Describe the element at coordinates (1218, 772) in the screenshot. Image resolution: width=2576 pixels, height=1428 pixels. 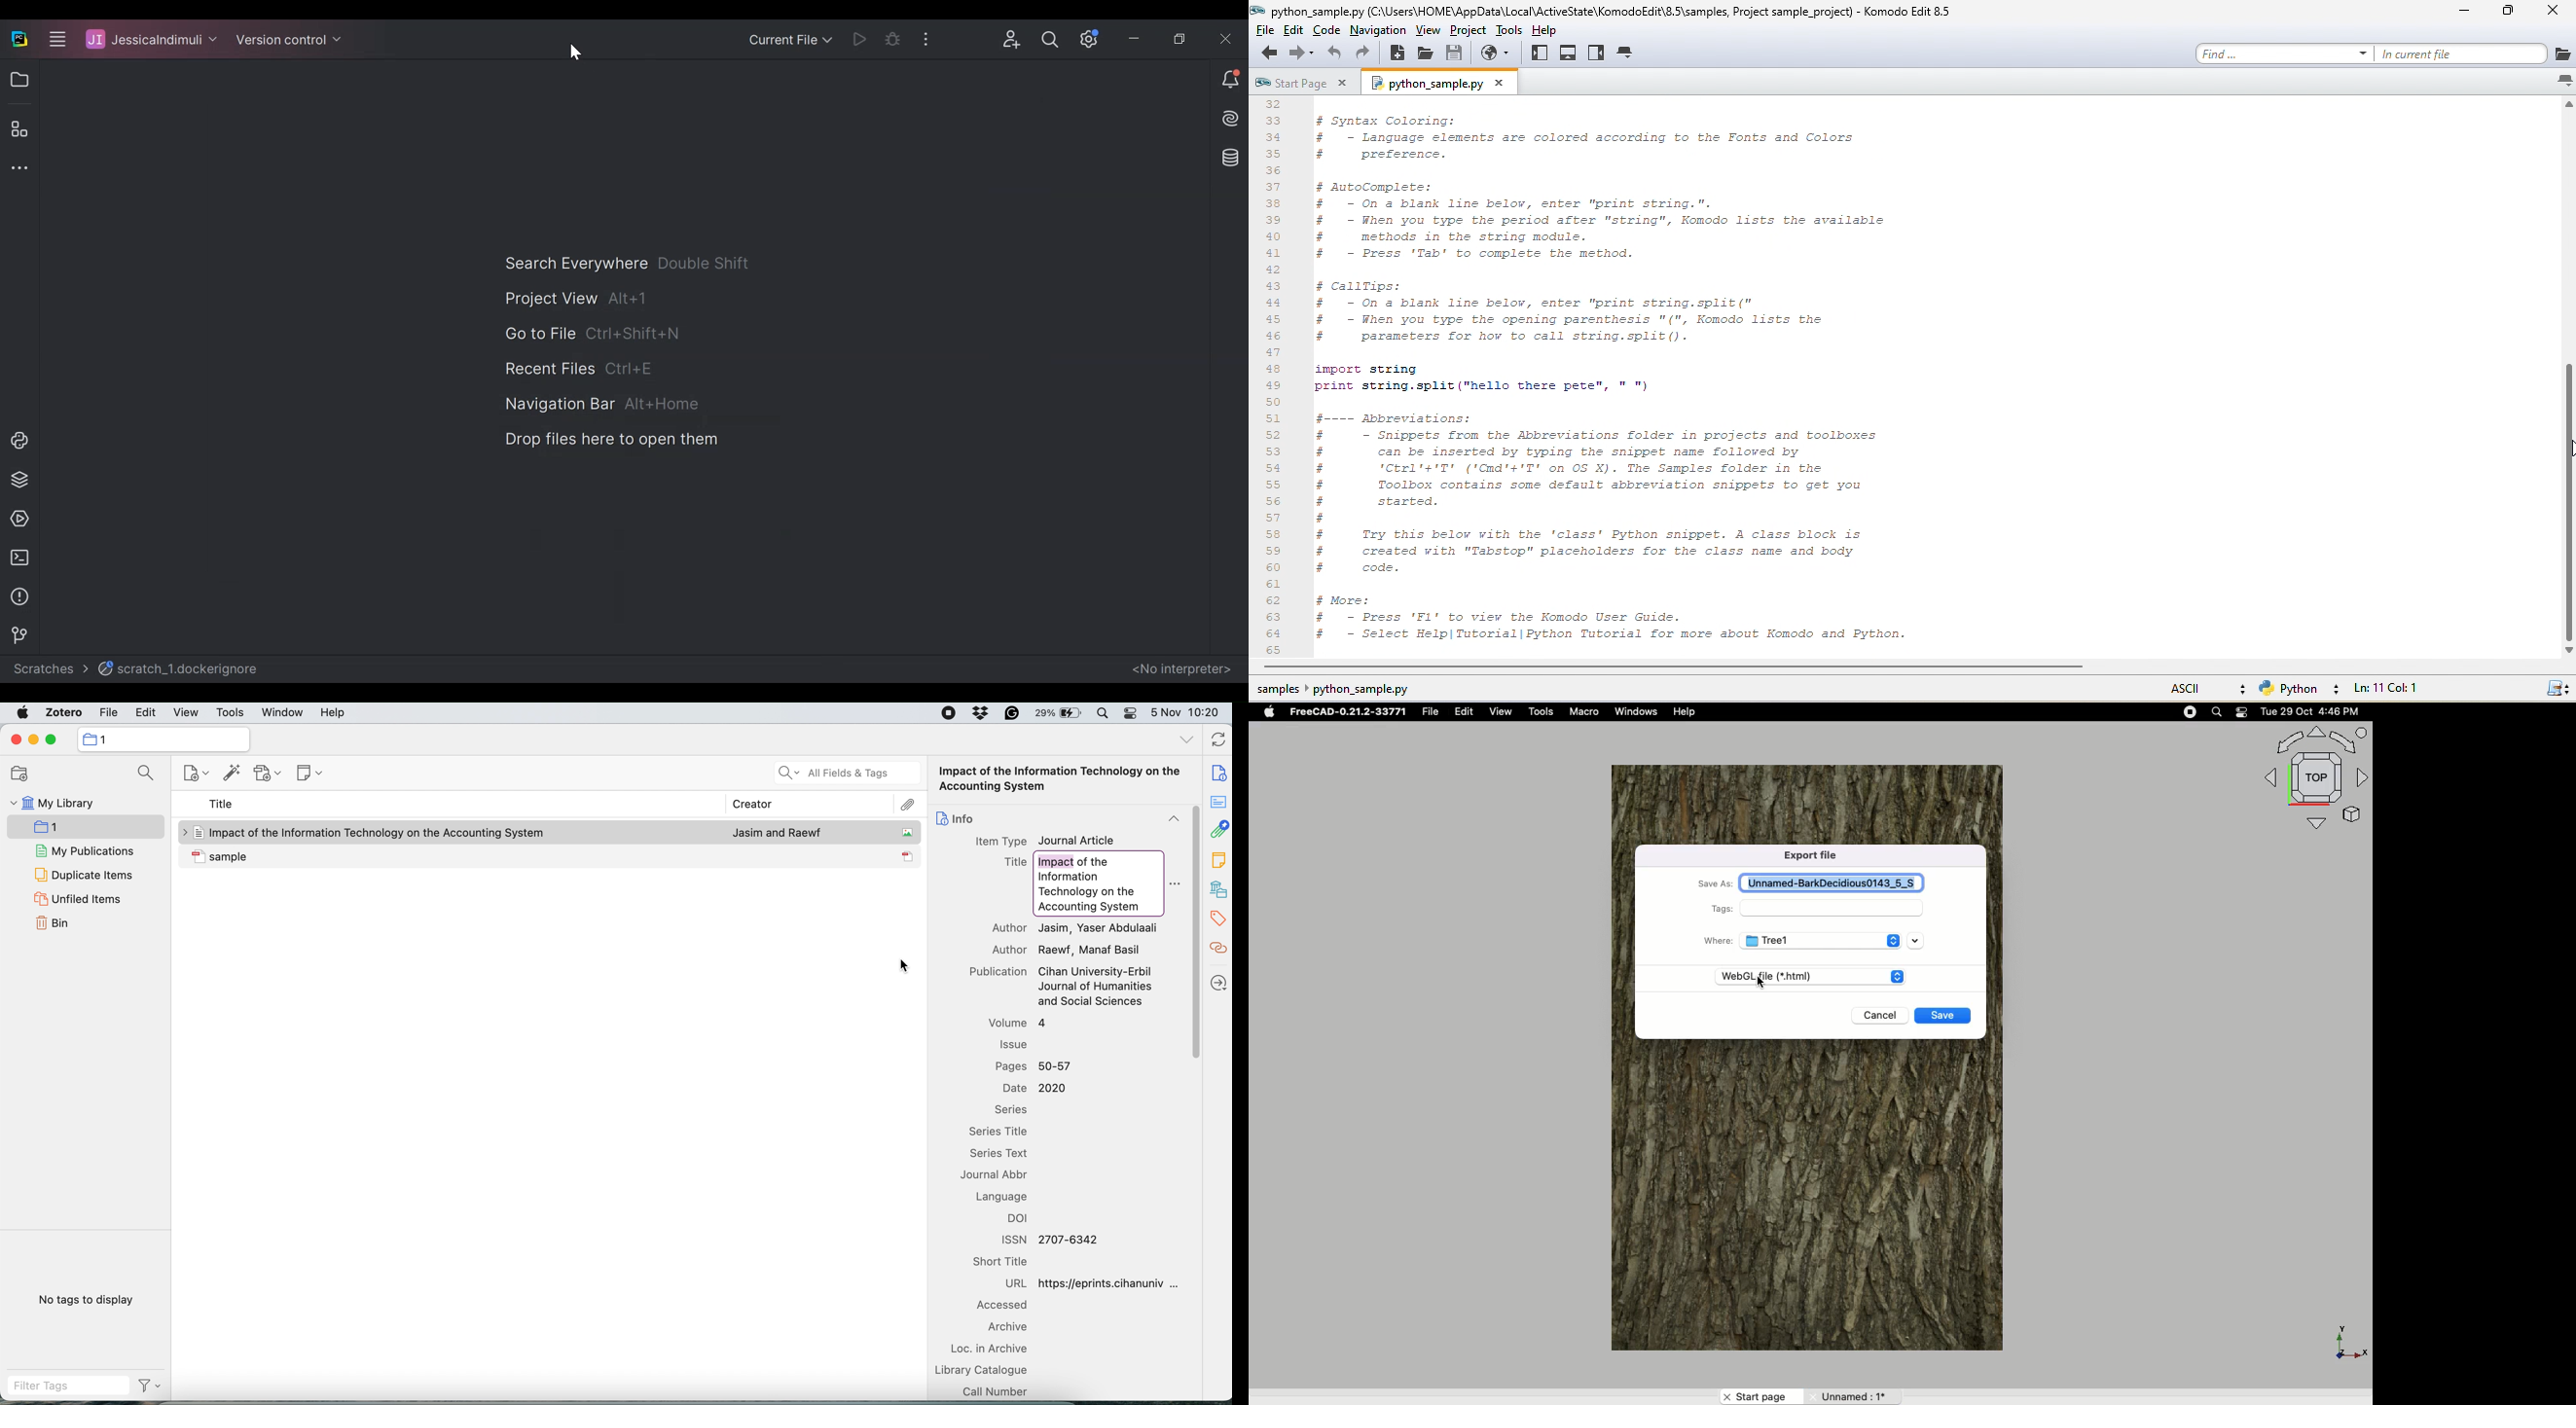
I see `note info` at that location.